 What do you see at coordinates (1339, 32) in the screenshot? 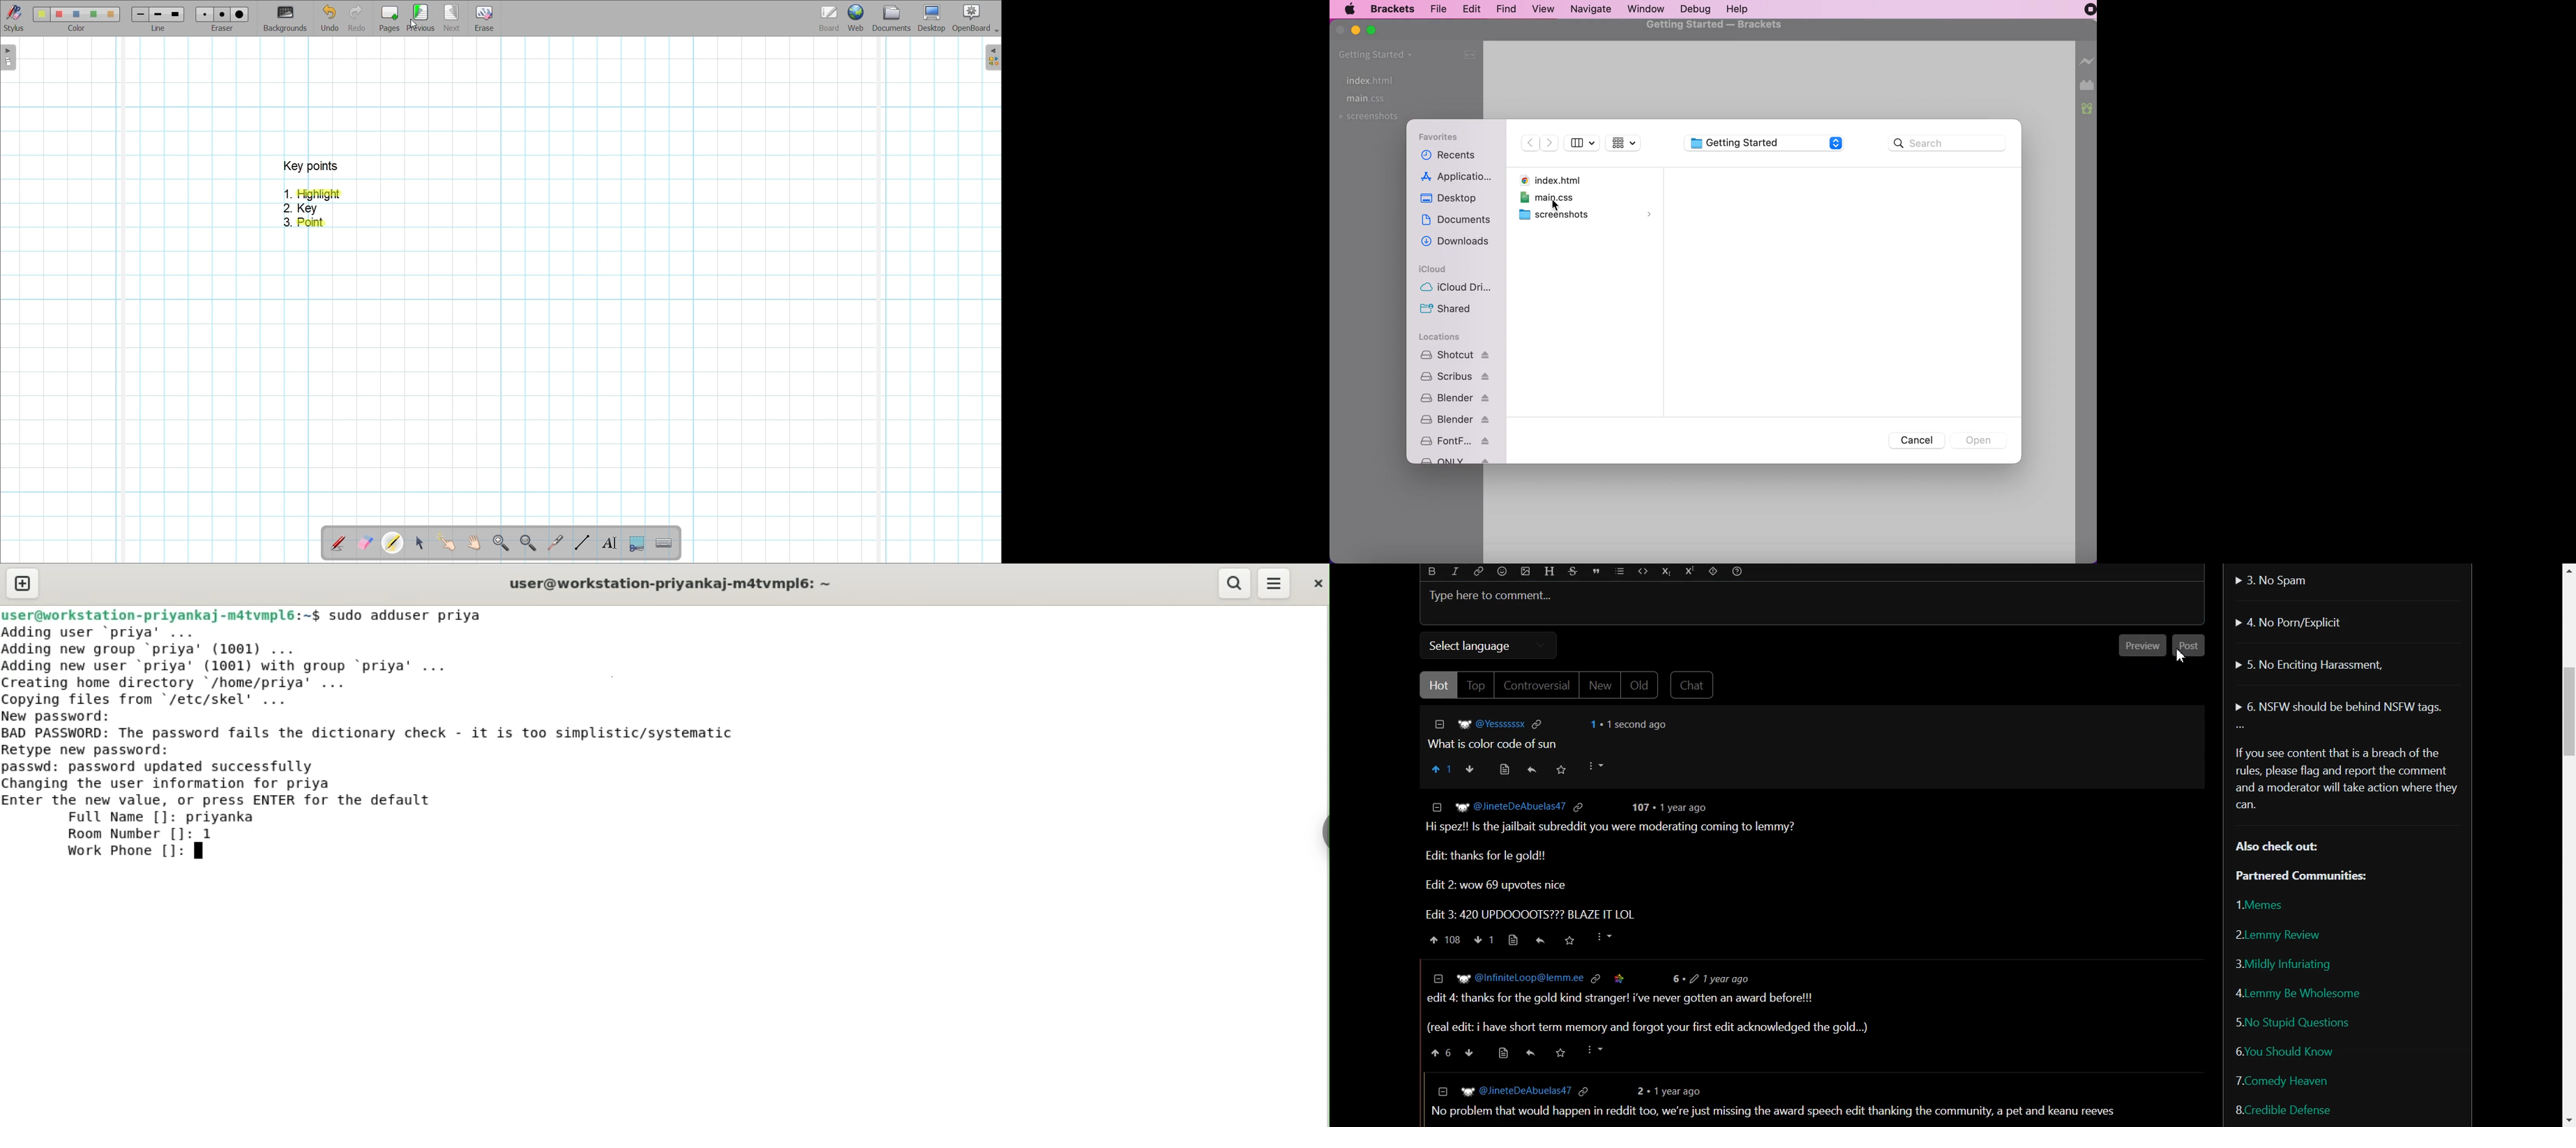
I see `close` at bounding box center [1339, 32].